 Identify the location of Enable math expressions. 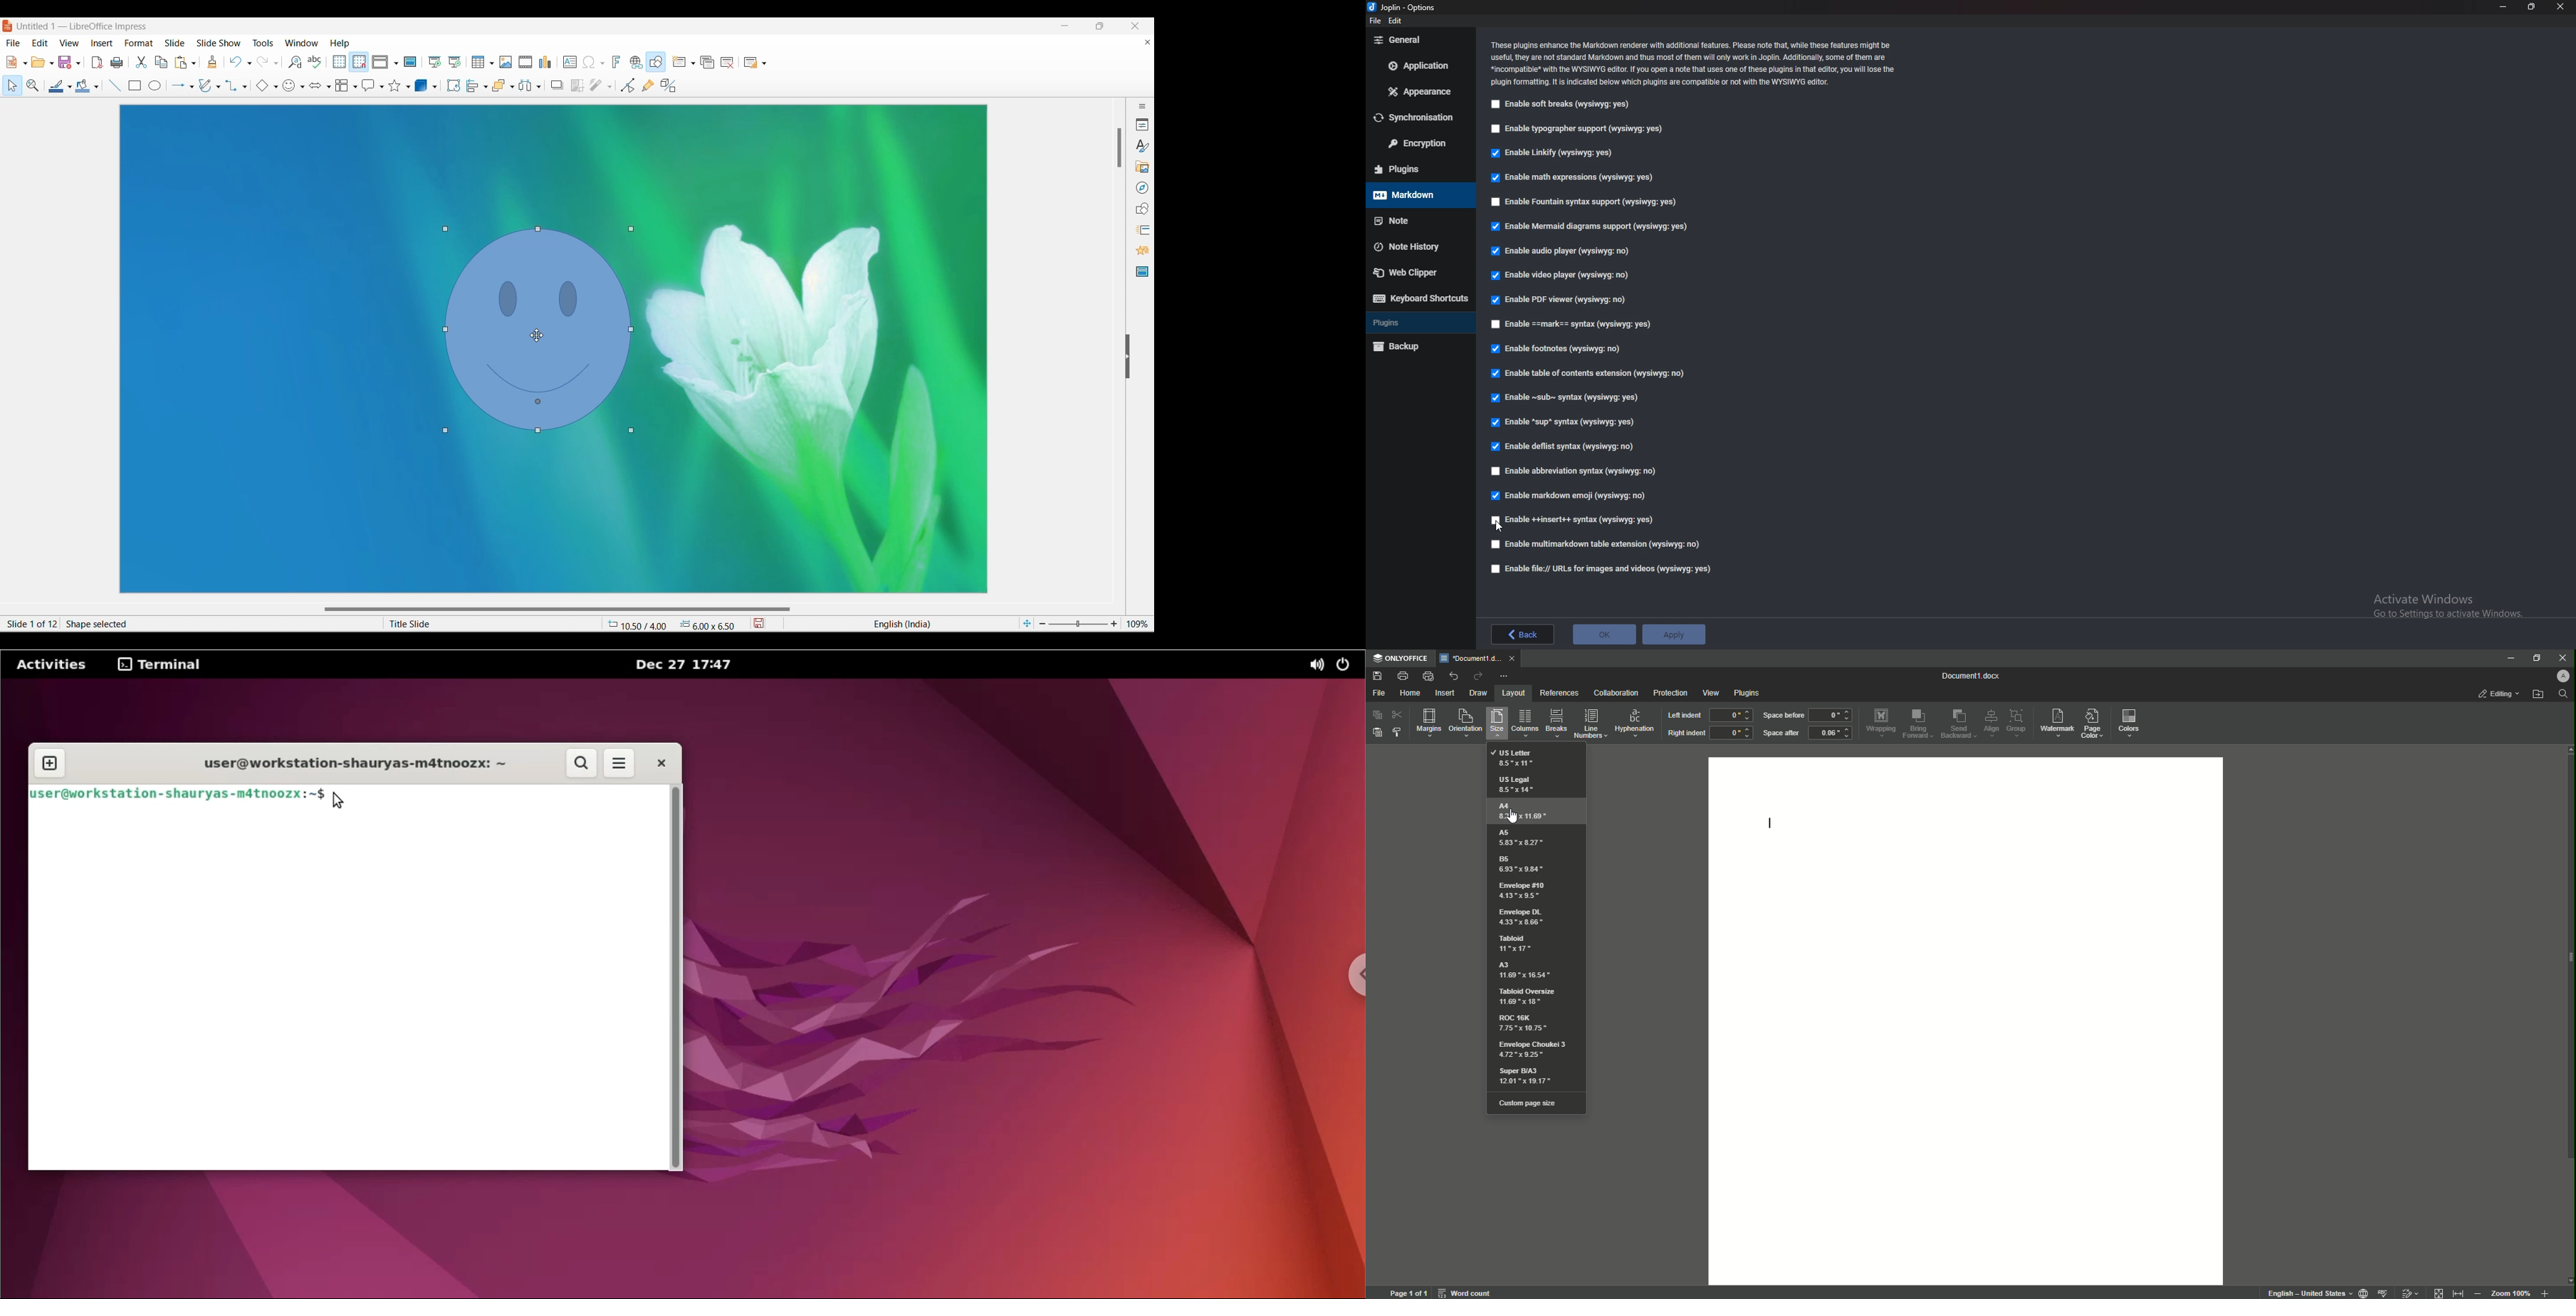
(1573, 178).